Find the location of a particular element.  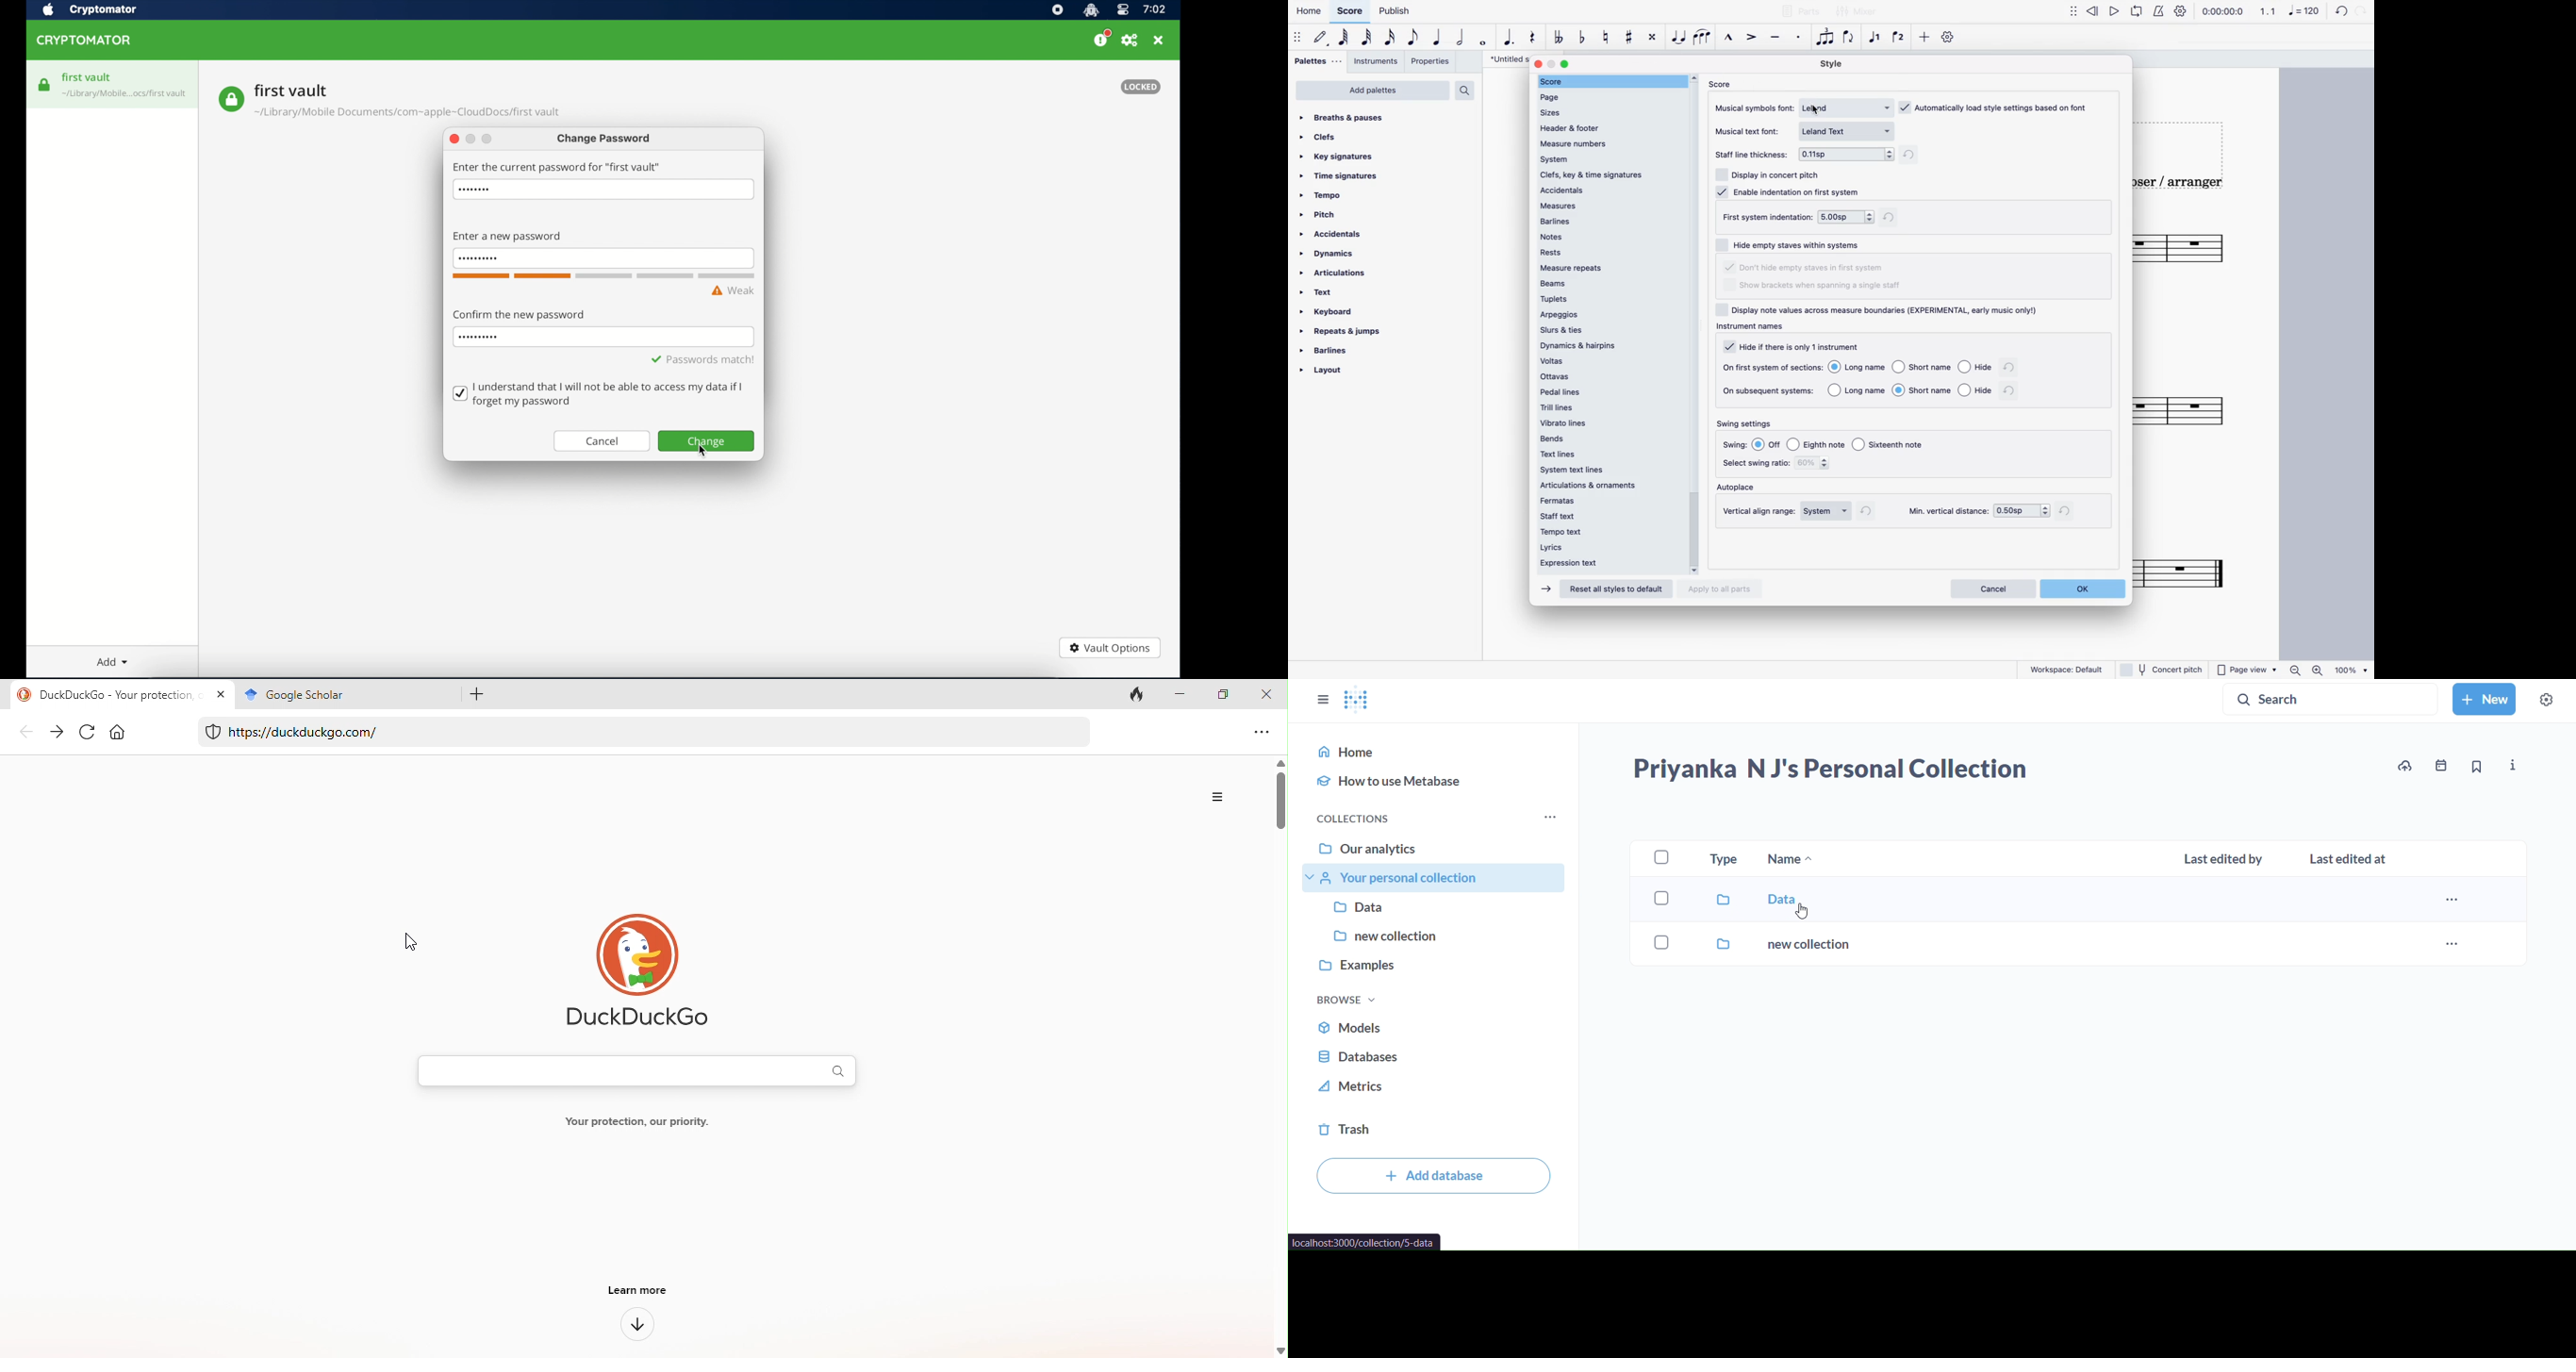

repeats & jumps is located at coordinates (1346, 332).